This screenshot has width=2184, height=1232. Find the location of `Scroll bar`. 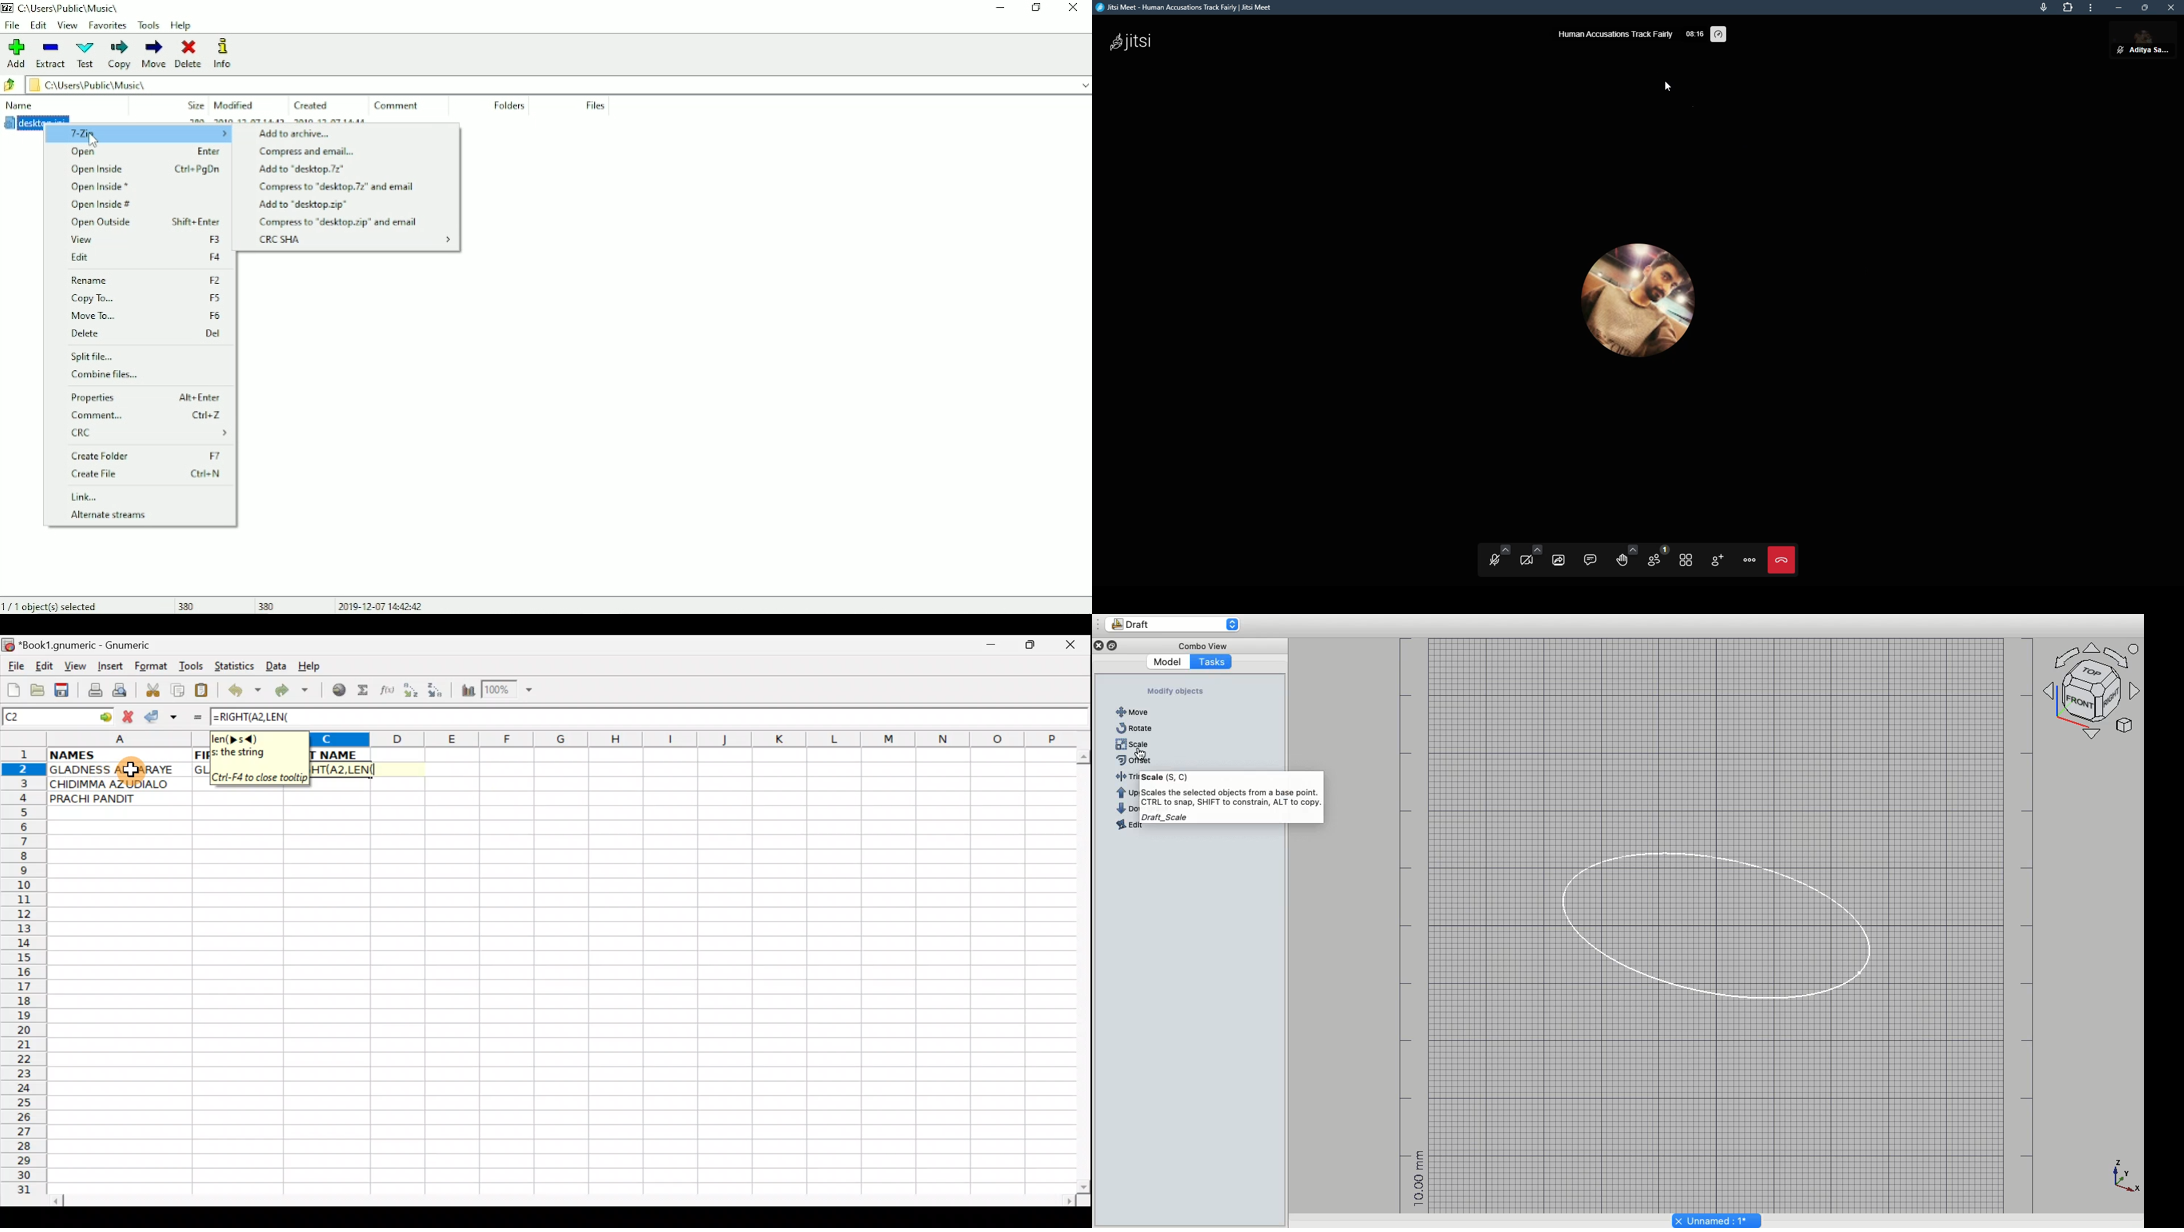

Scroll bar is located at coordinates (565, 1199).